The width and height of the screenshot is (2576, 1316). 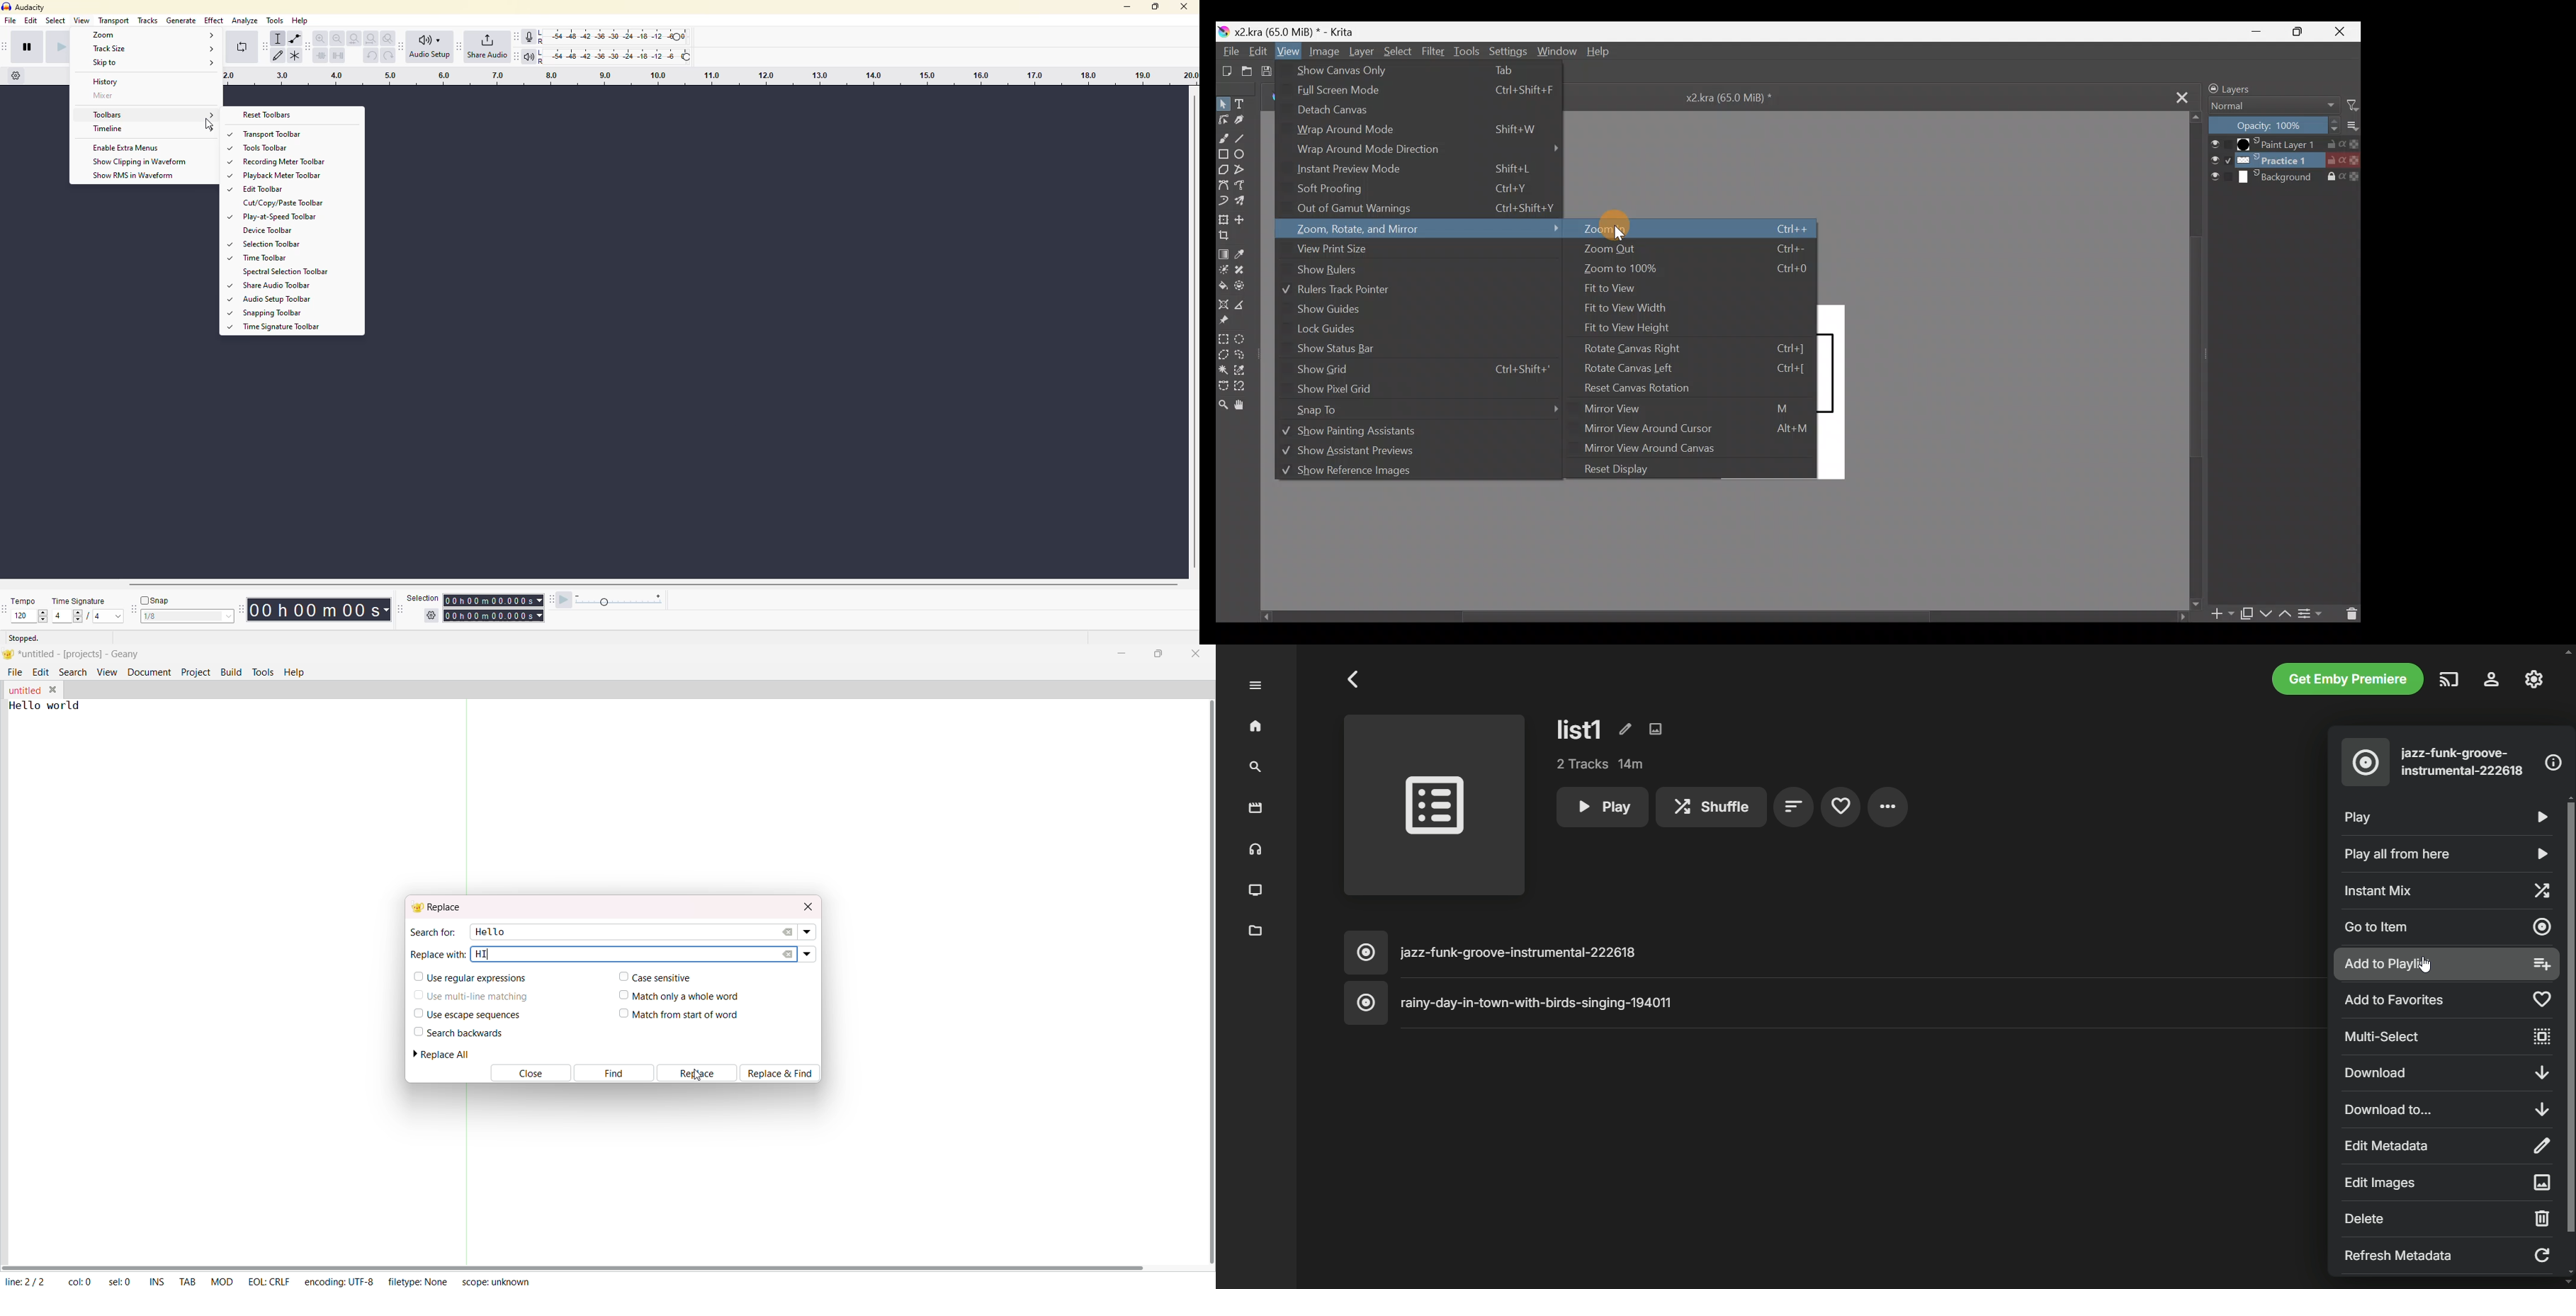 I want to click on selection toolbar, so click(x=266, y=244).